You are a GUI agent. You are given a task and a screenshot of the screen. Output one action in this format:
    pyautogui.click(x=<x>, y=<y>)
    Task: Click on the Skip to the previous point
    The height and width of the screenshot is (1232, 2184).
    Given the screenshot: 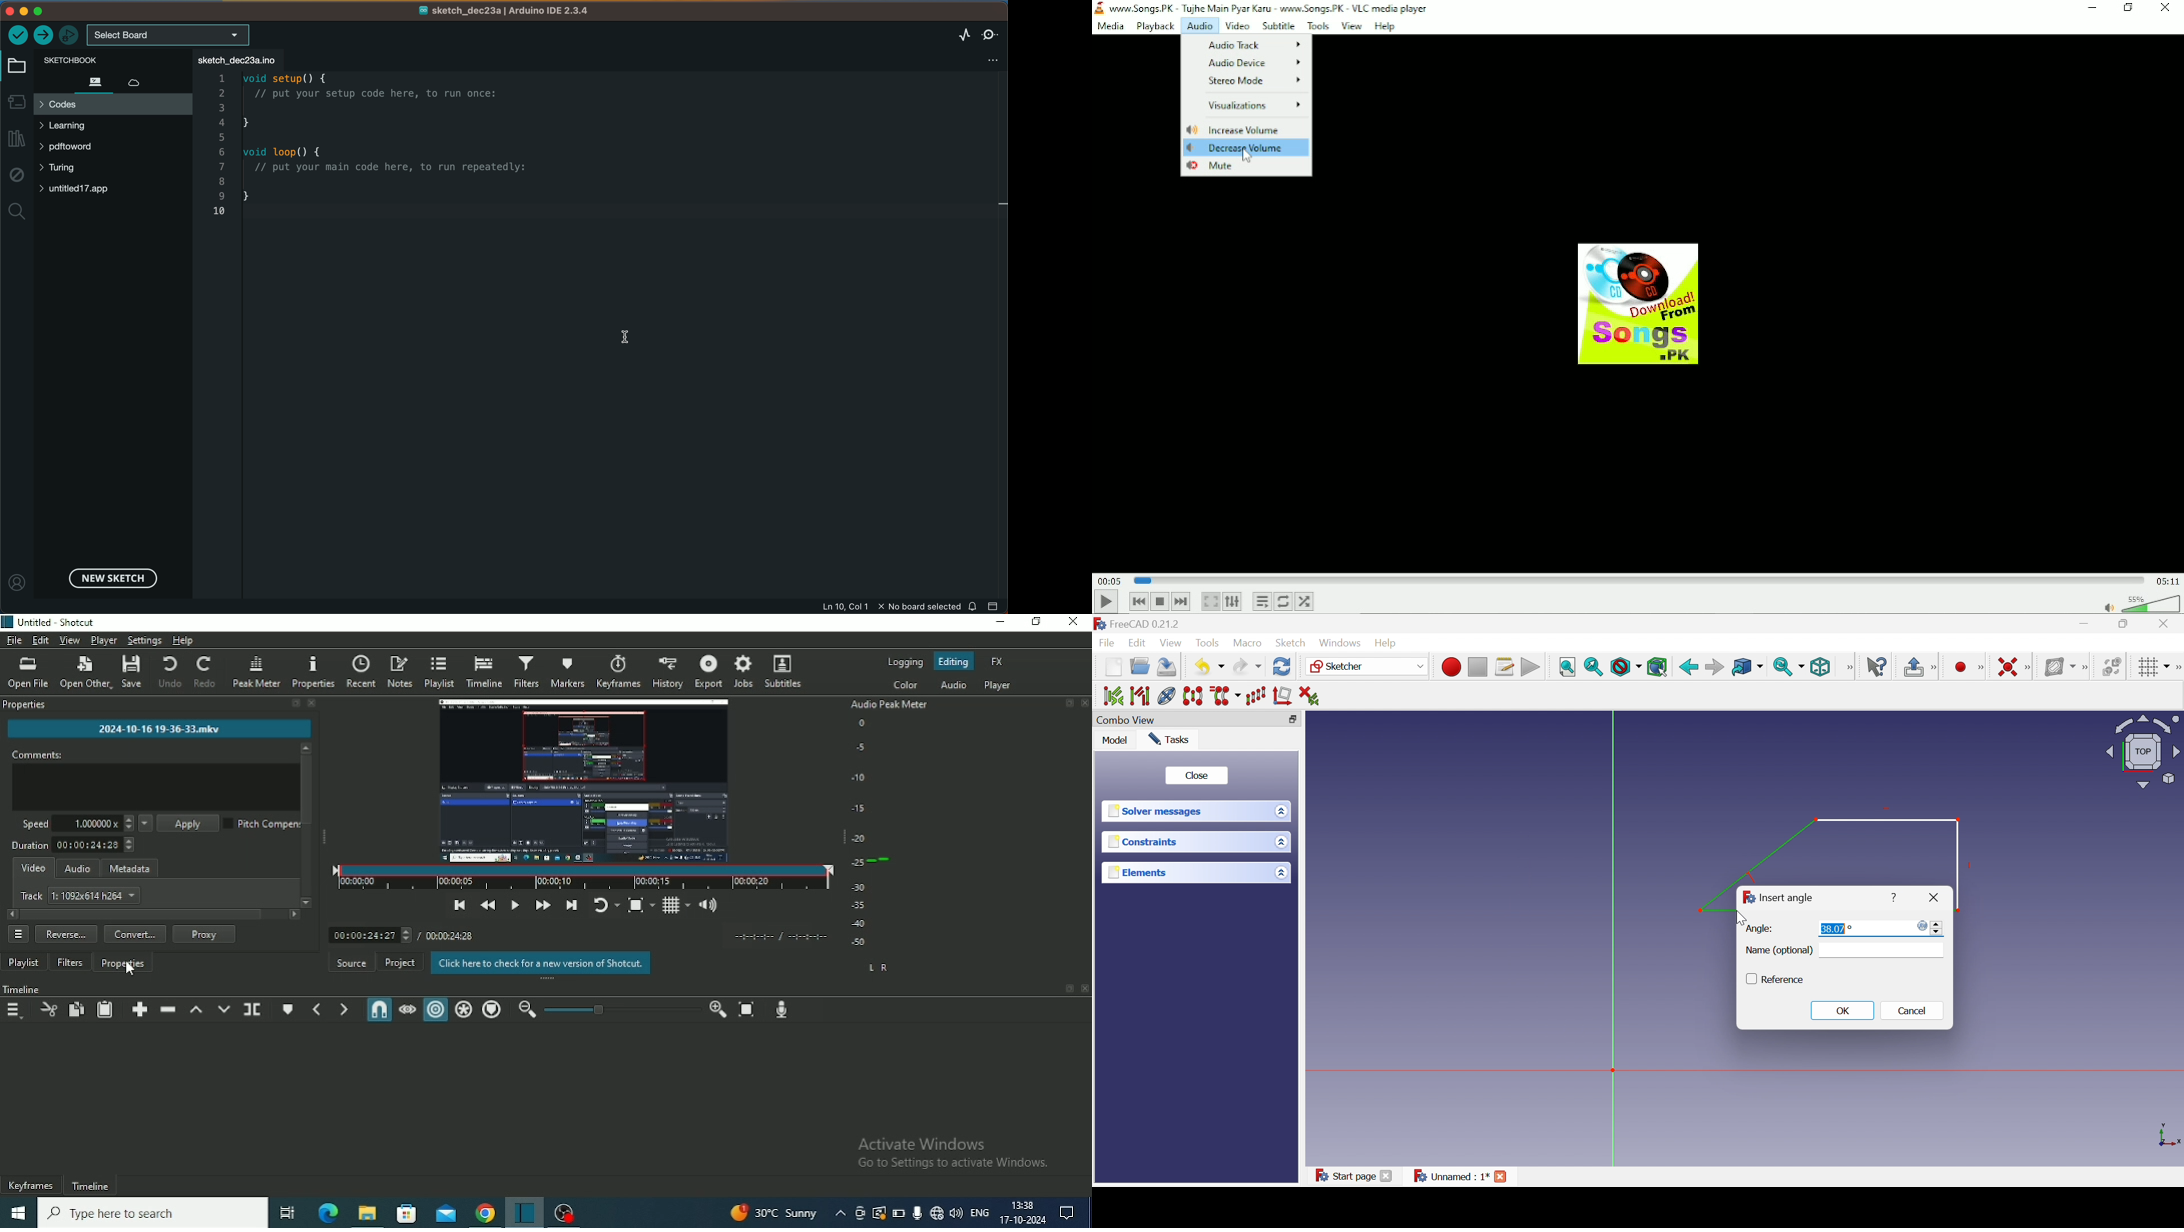 What is the action you would take?
    pyautogui.click(x=461, y=906)
    